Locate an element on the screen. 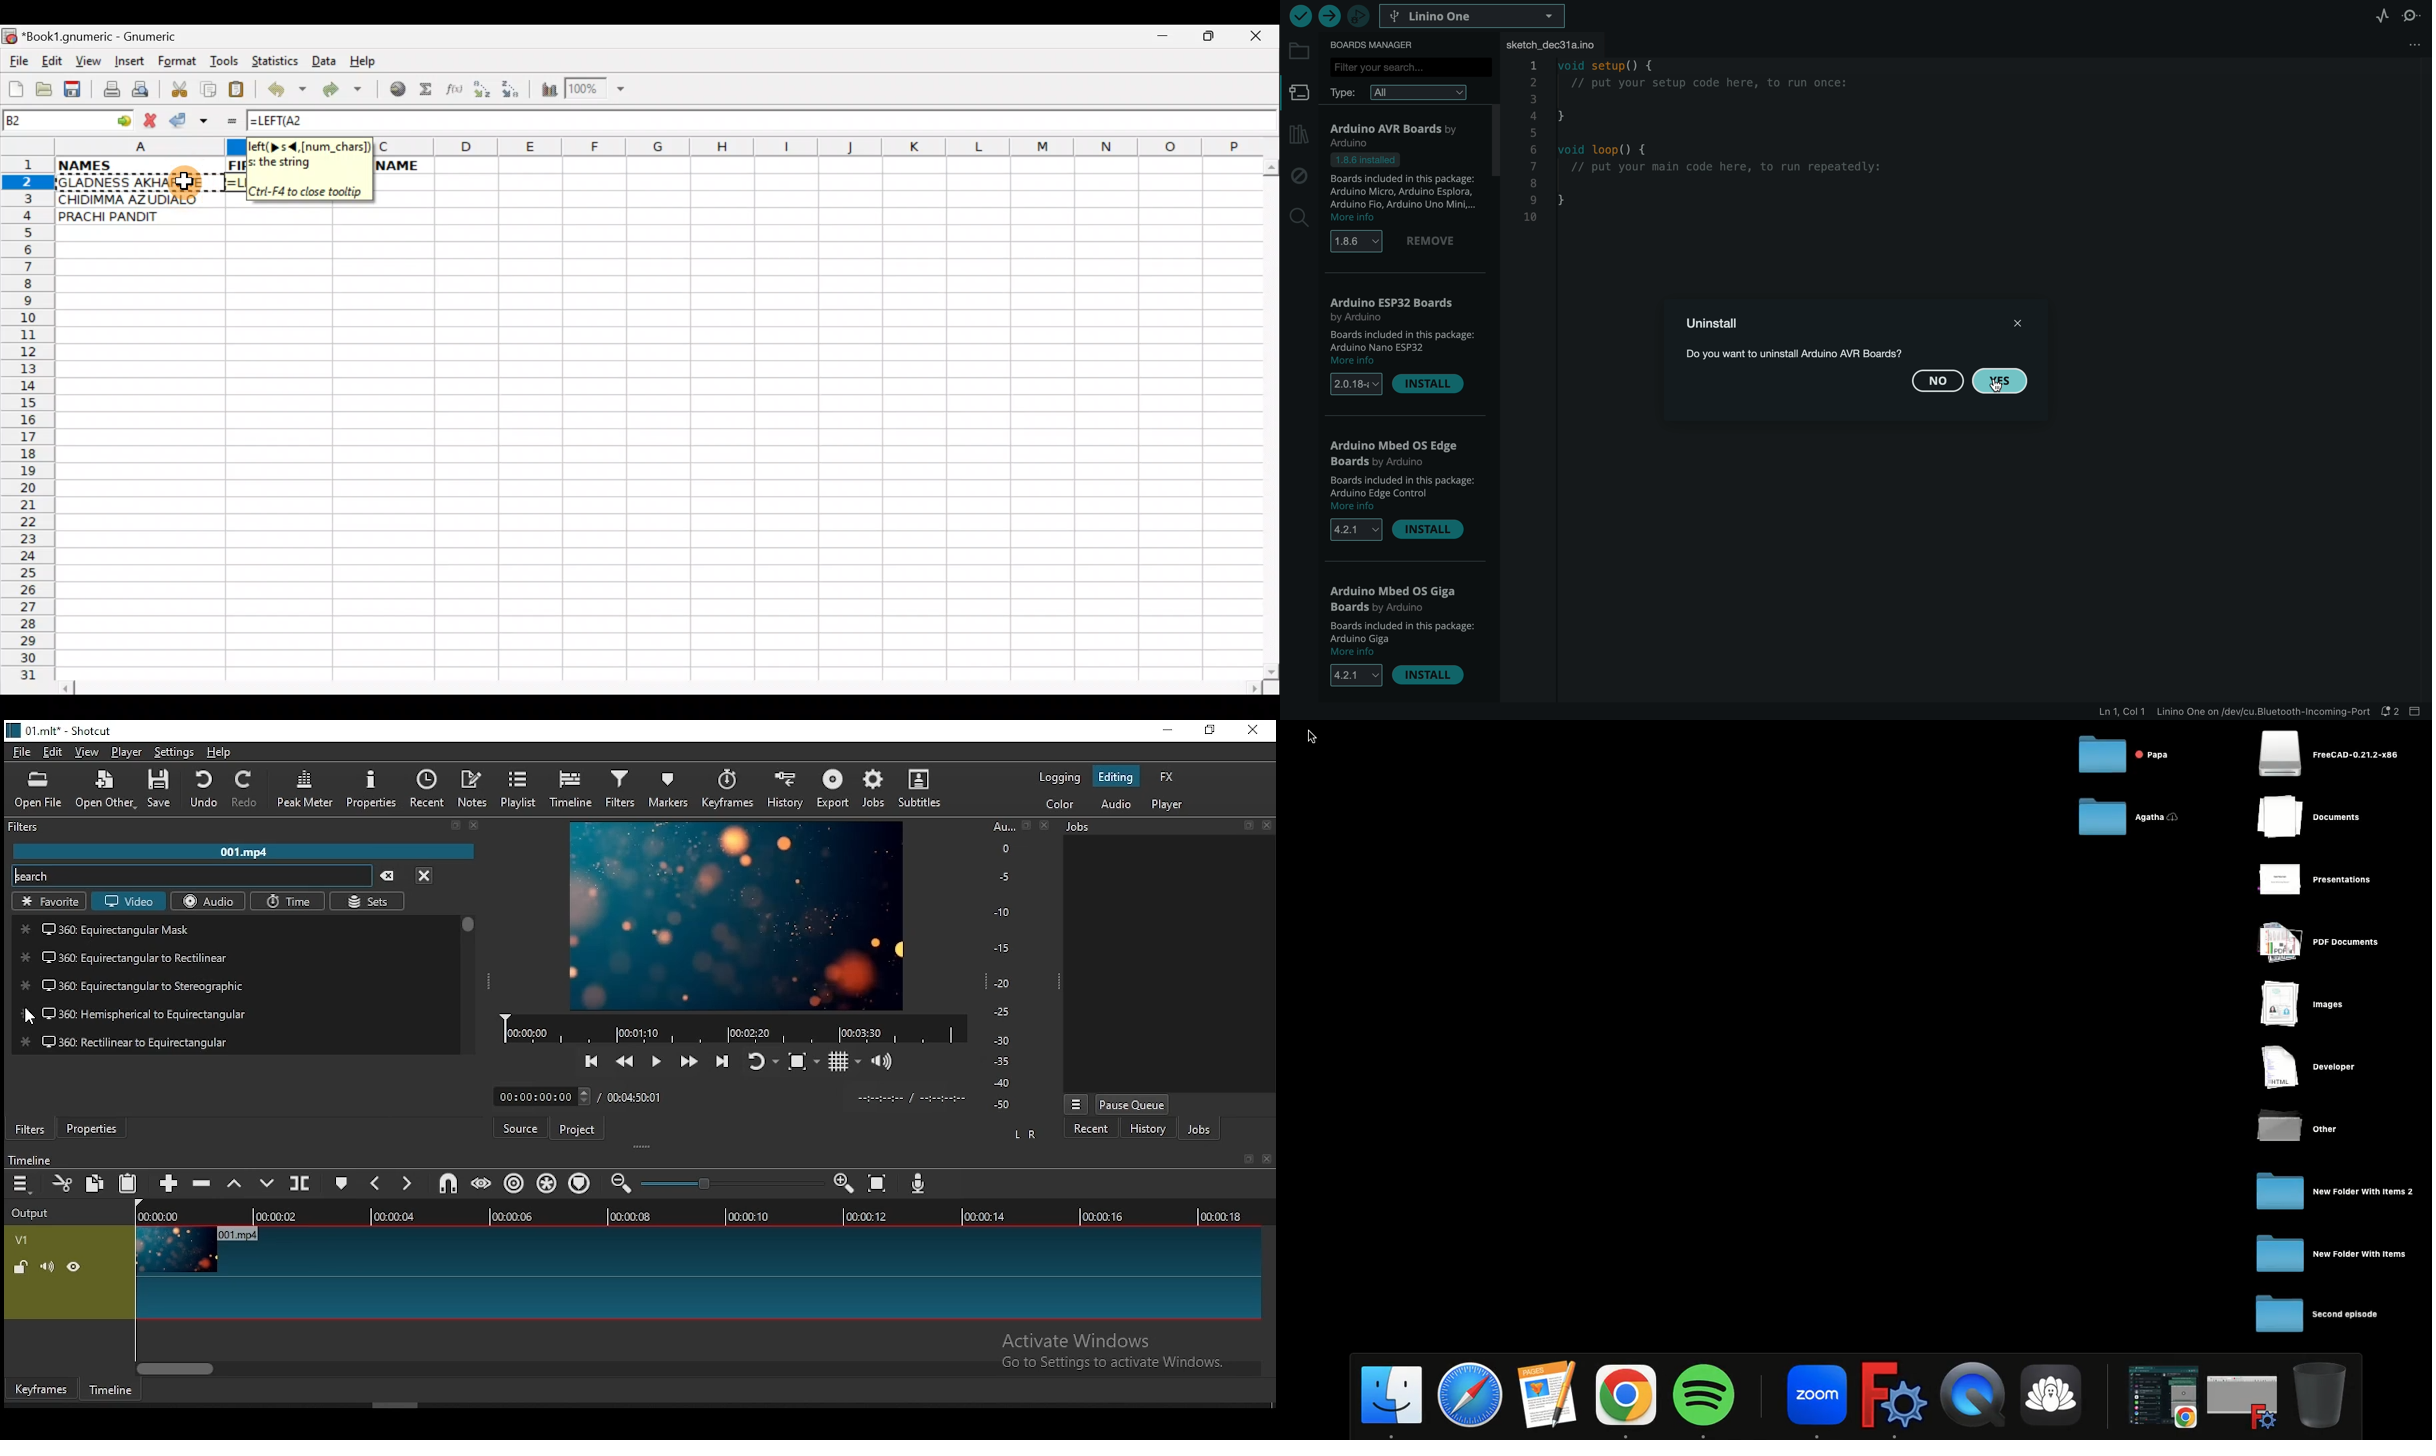 Image resolution: width=2436 pixels, height=1456 pixels. zoom timeline to fit is located at coordinates (883, 1186).